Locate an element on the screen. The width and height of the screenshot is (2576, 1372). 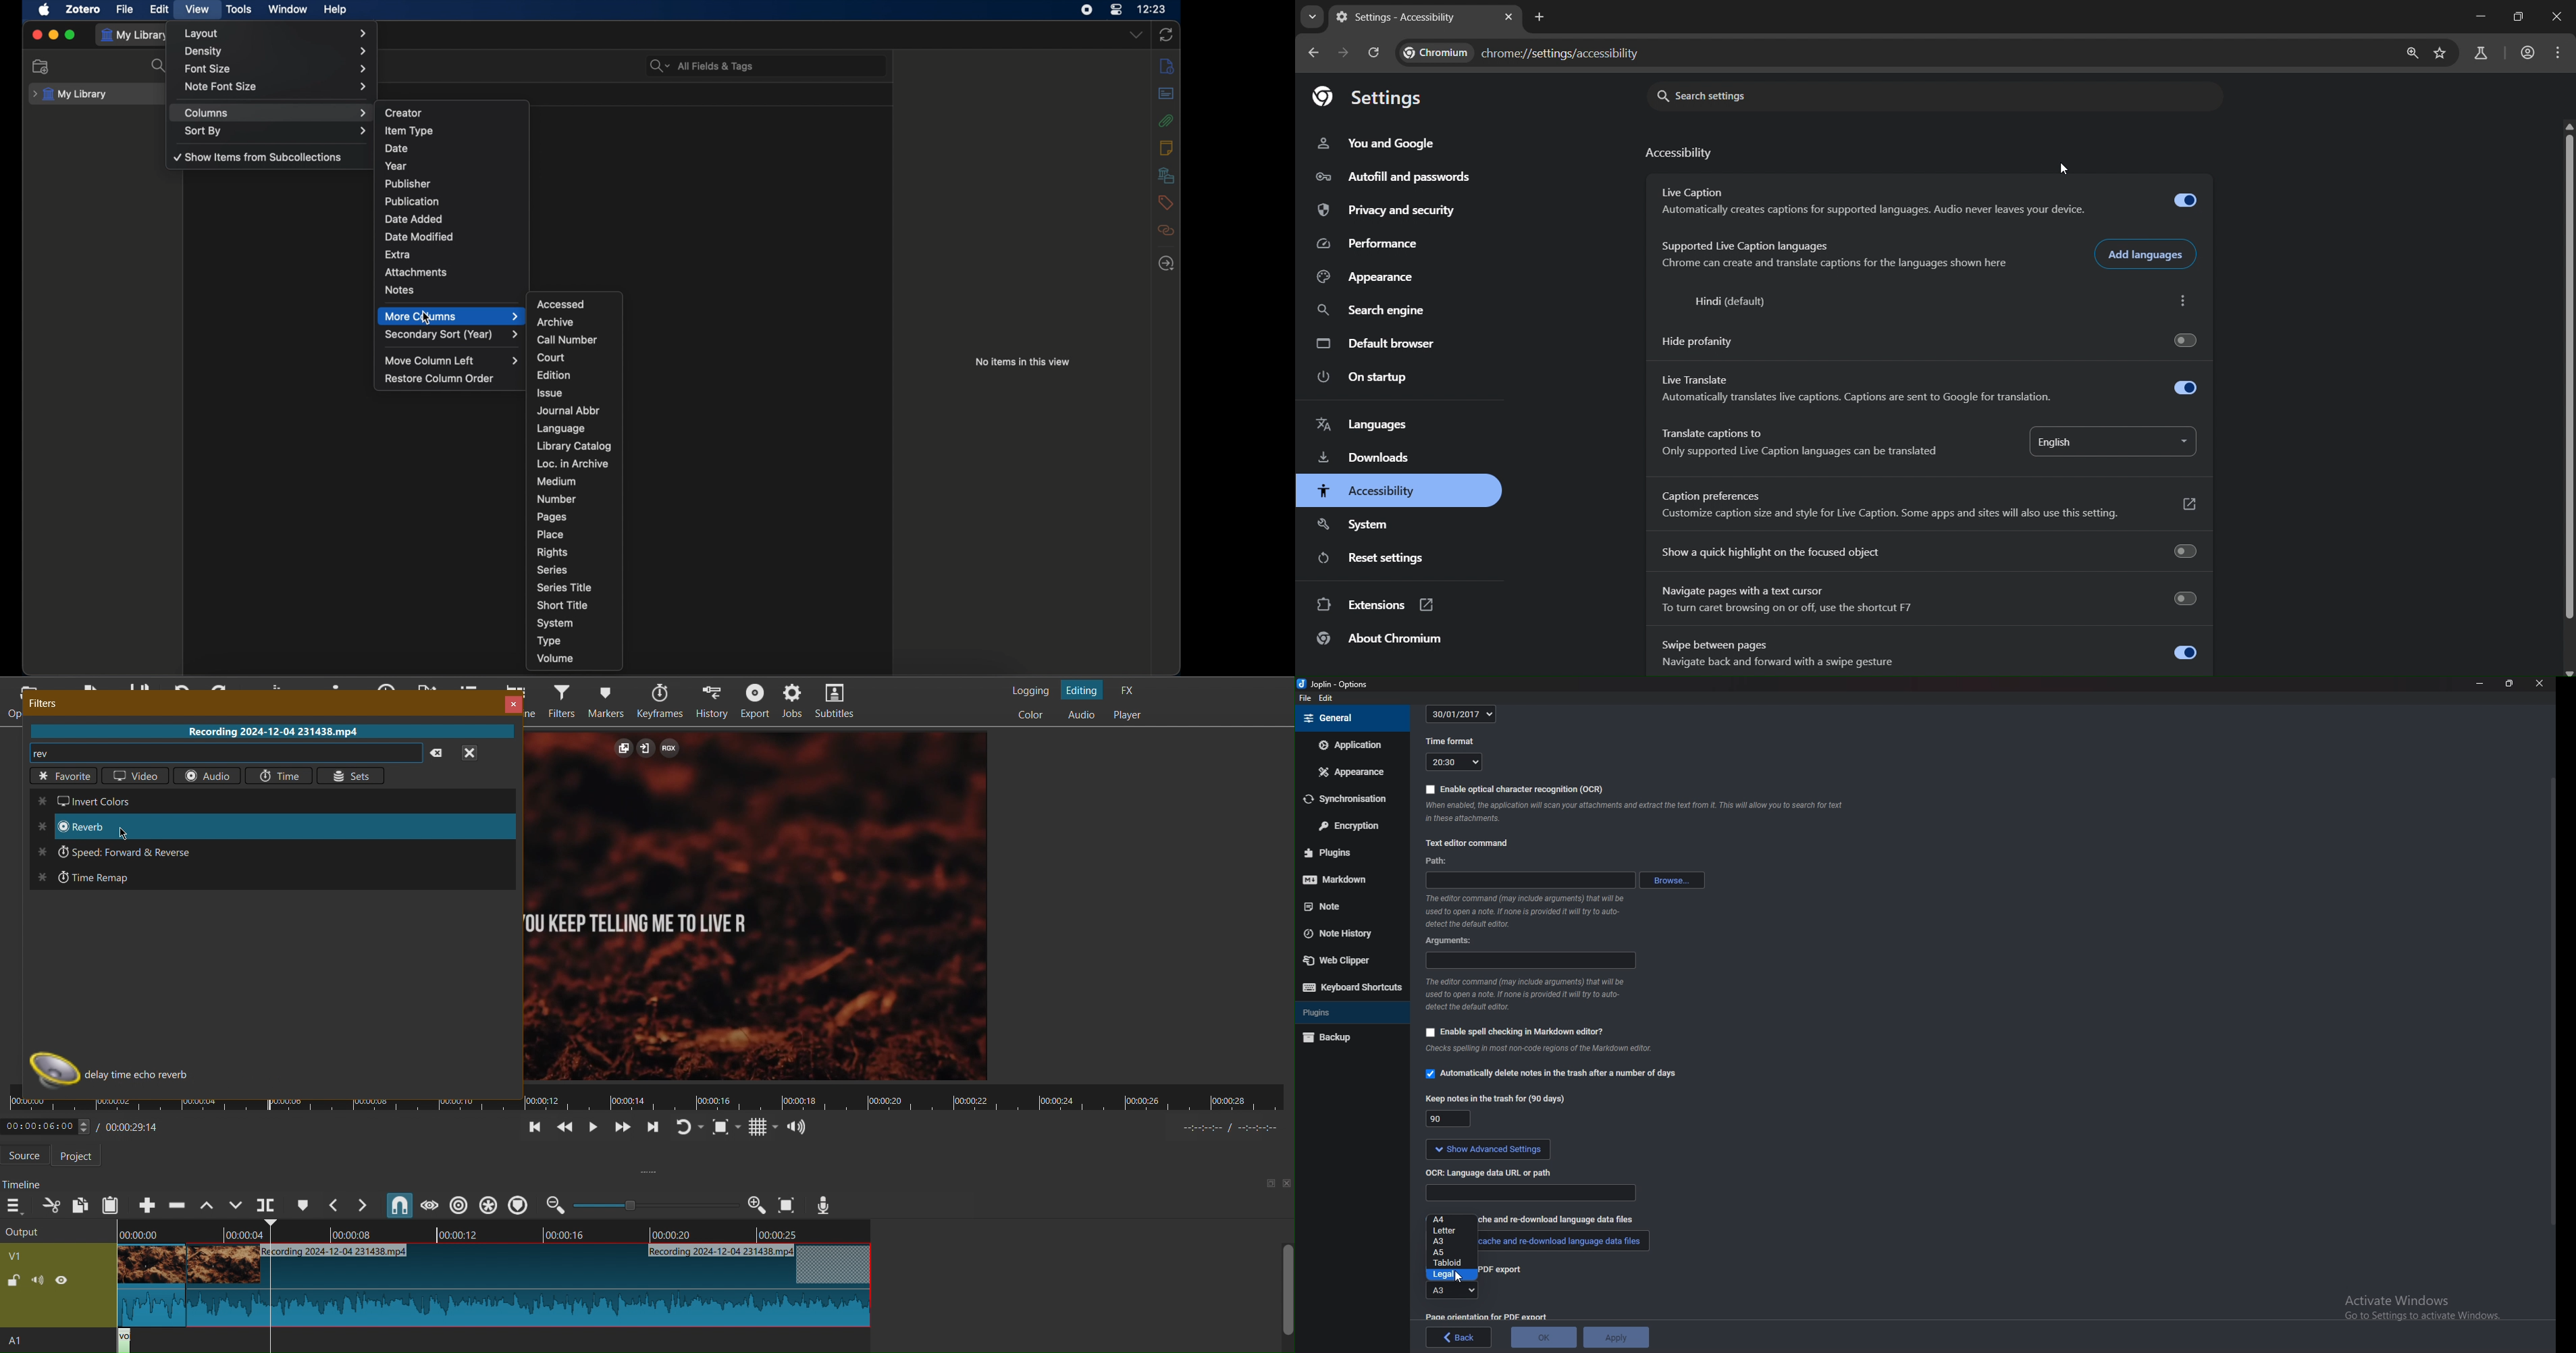
edit is located at coordinates (159, 9).